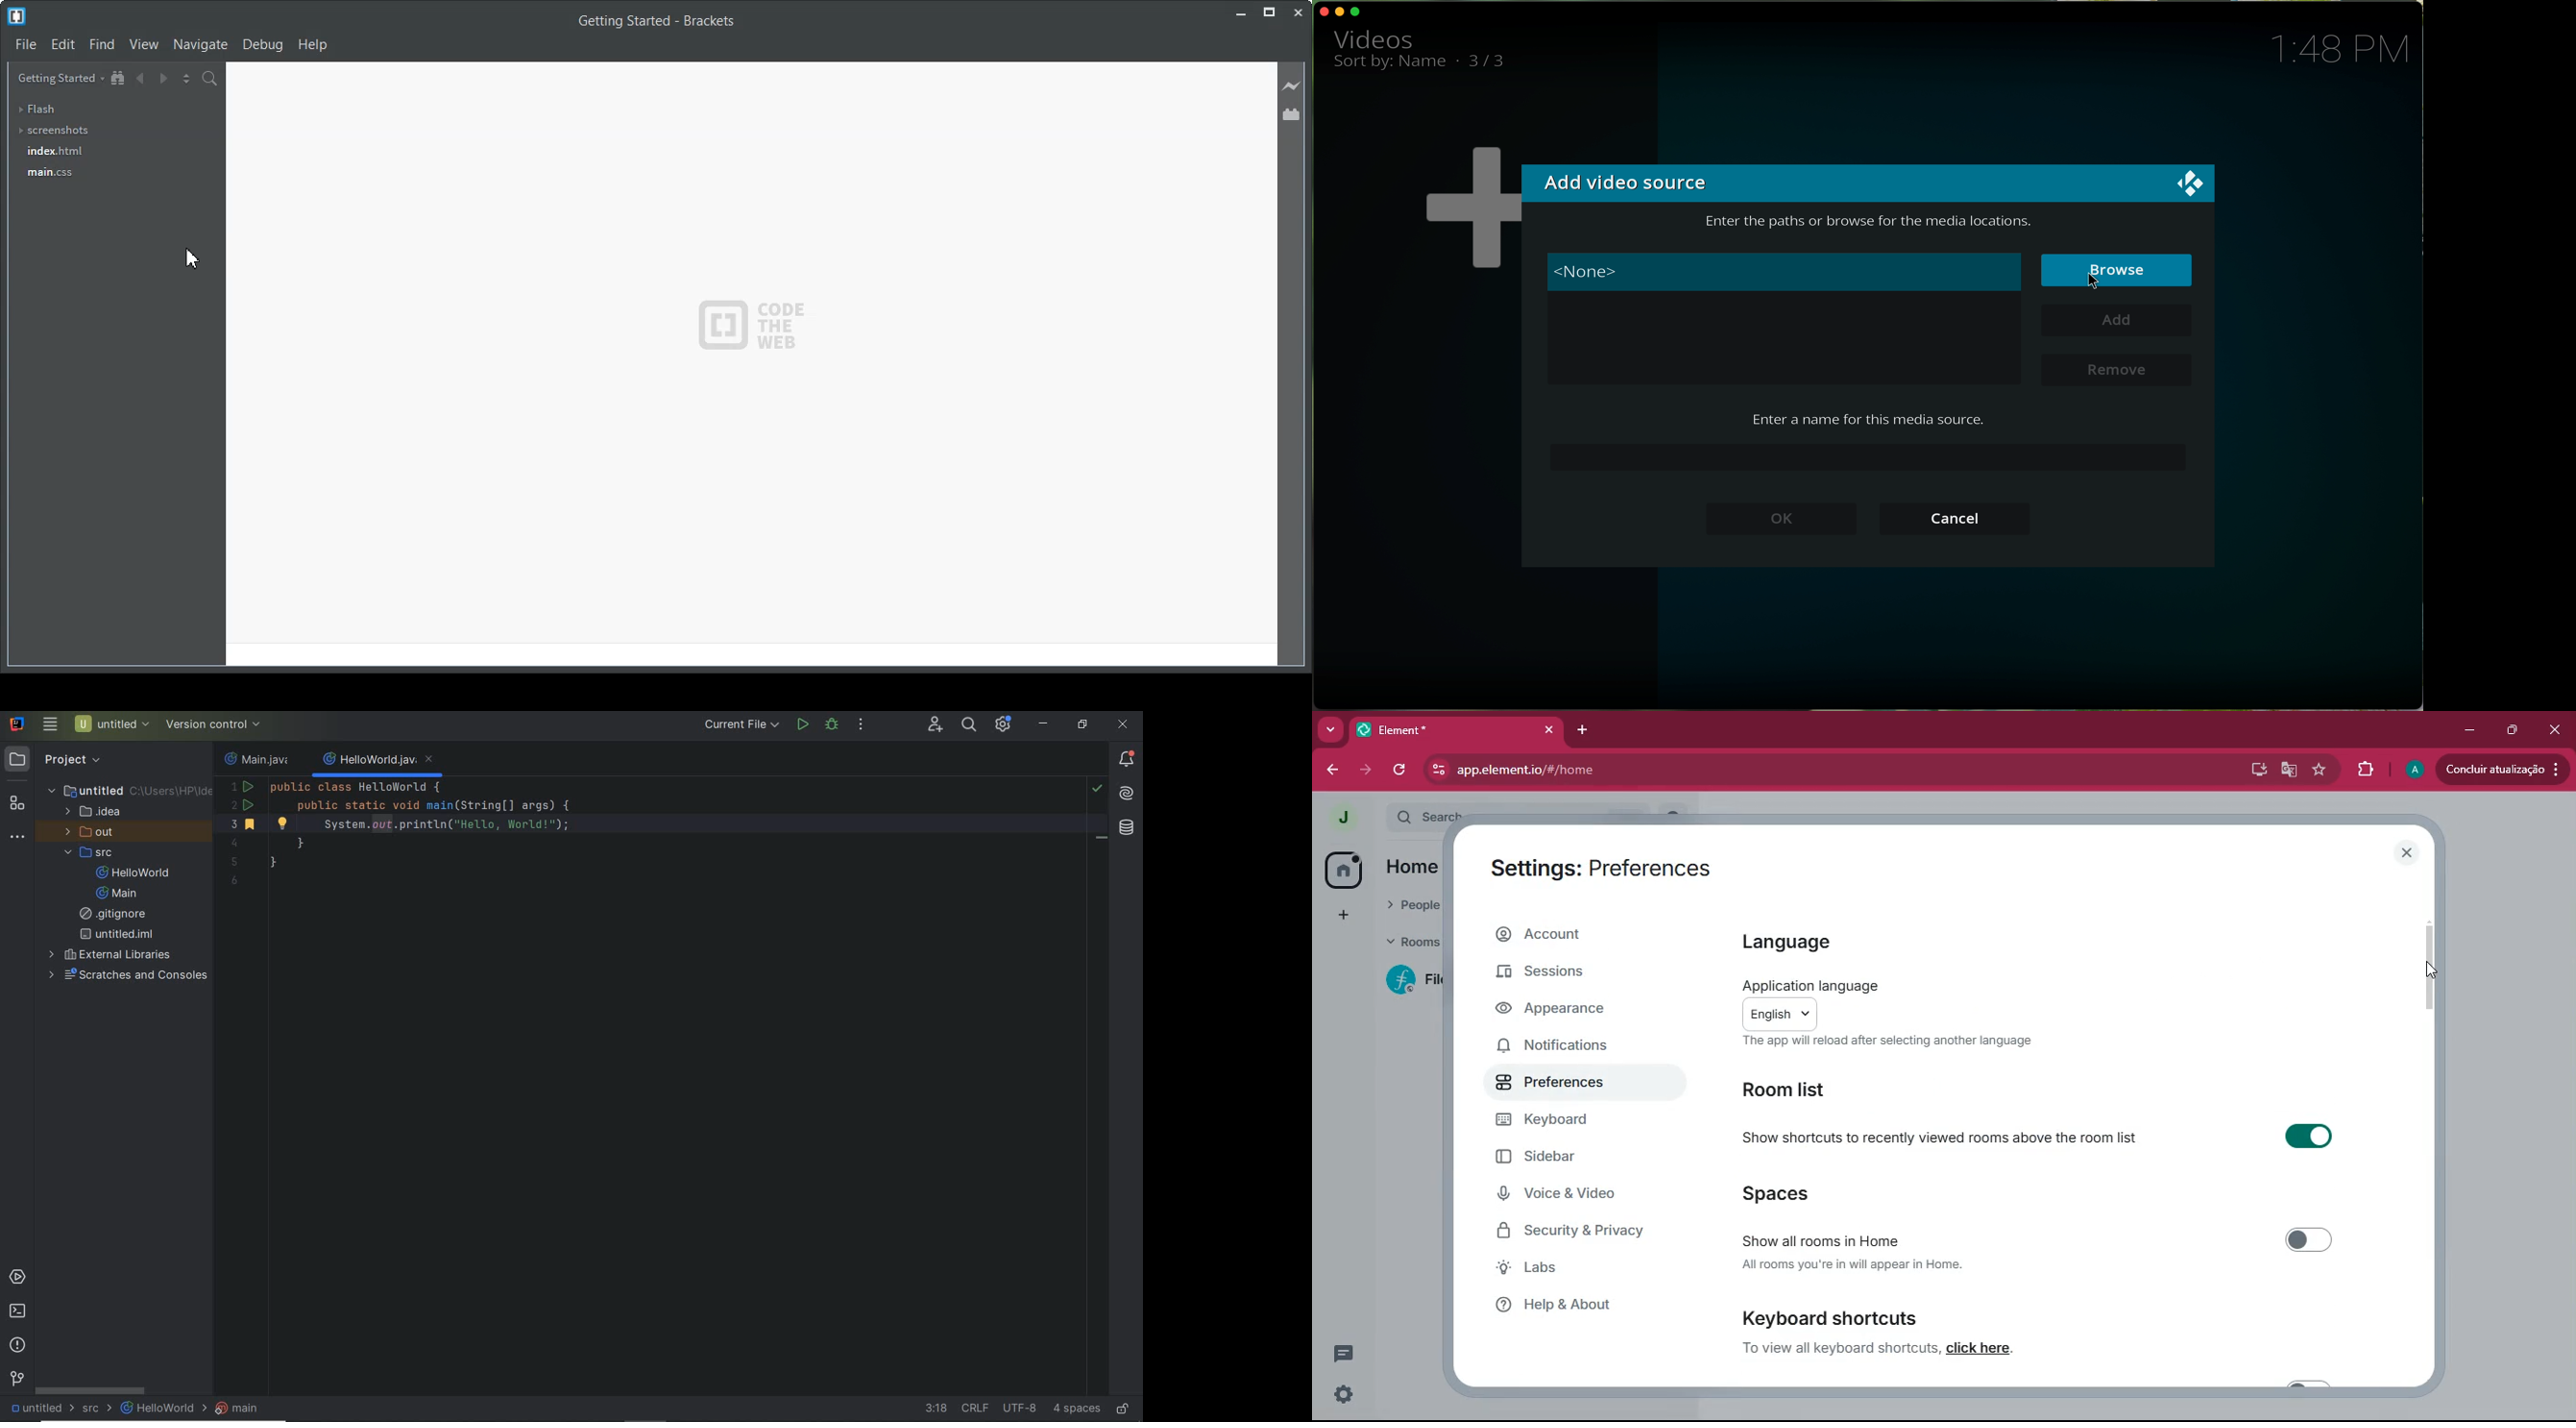 The height and width of the screenshot is (1428, 2576). I want to click on maximise, so click(1358, 12).